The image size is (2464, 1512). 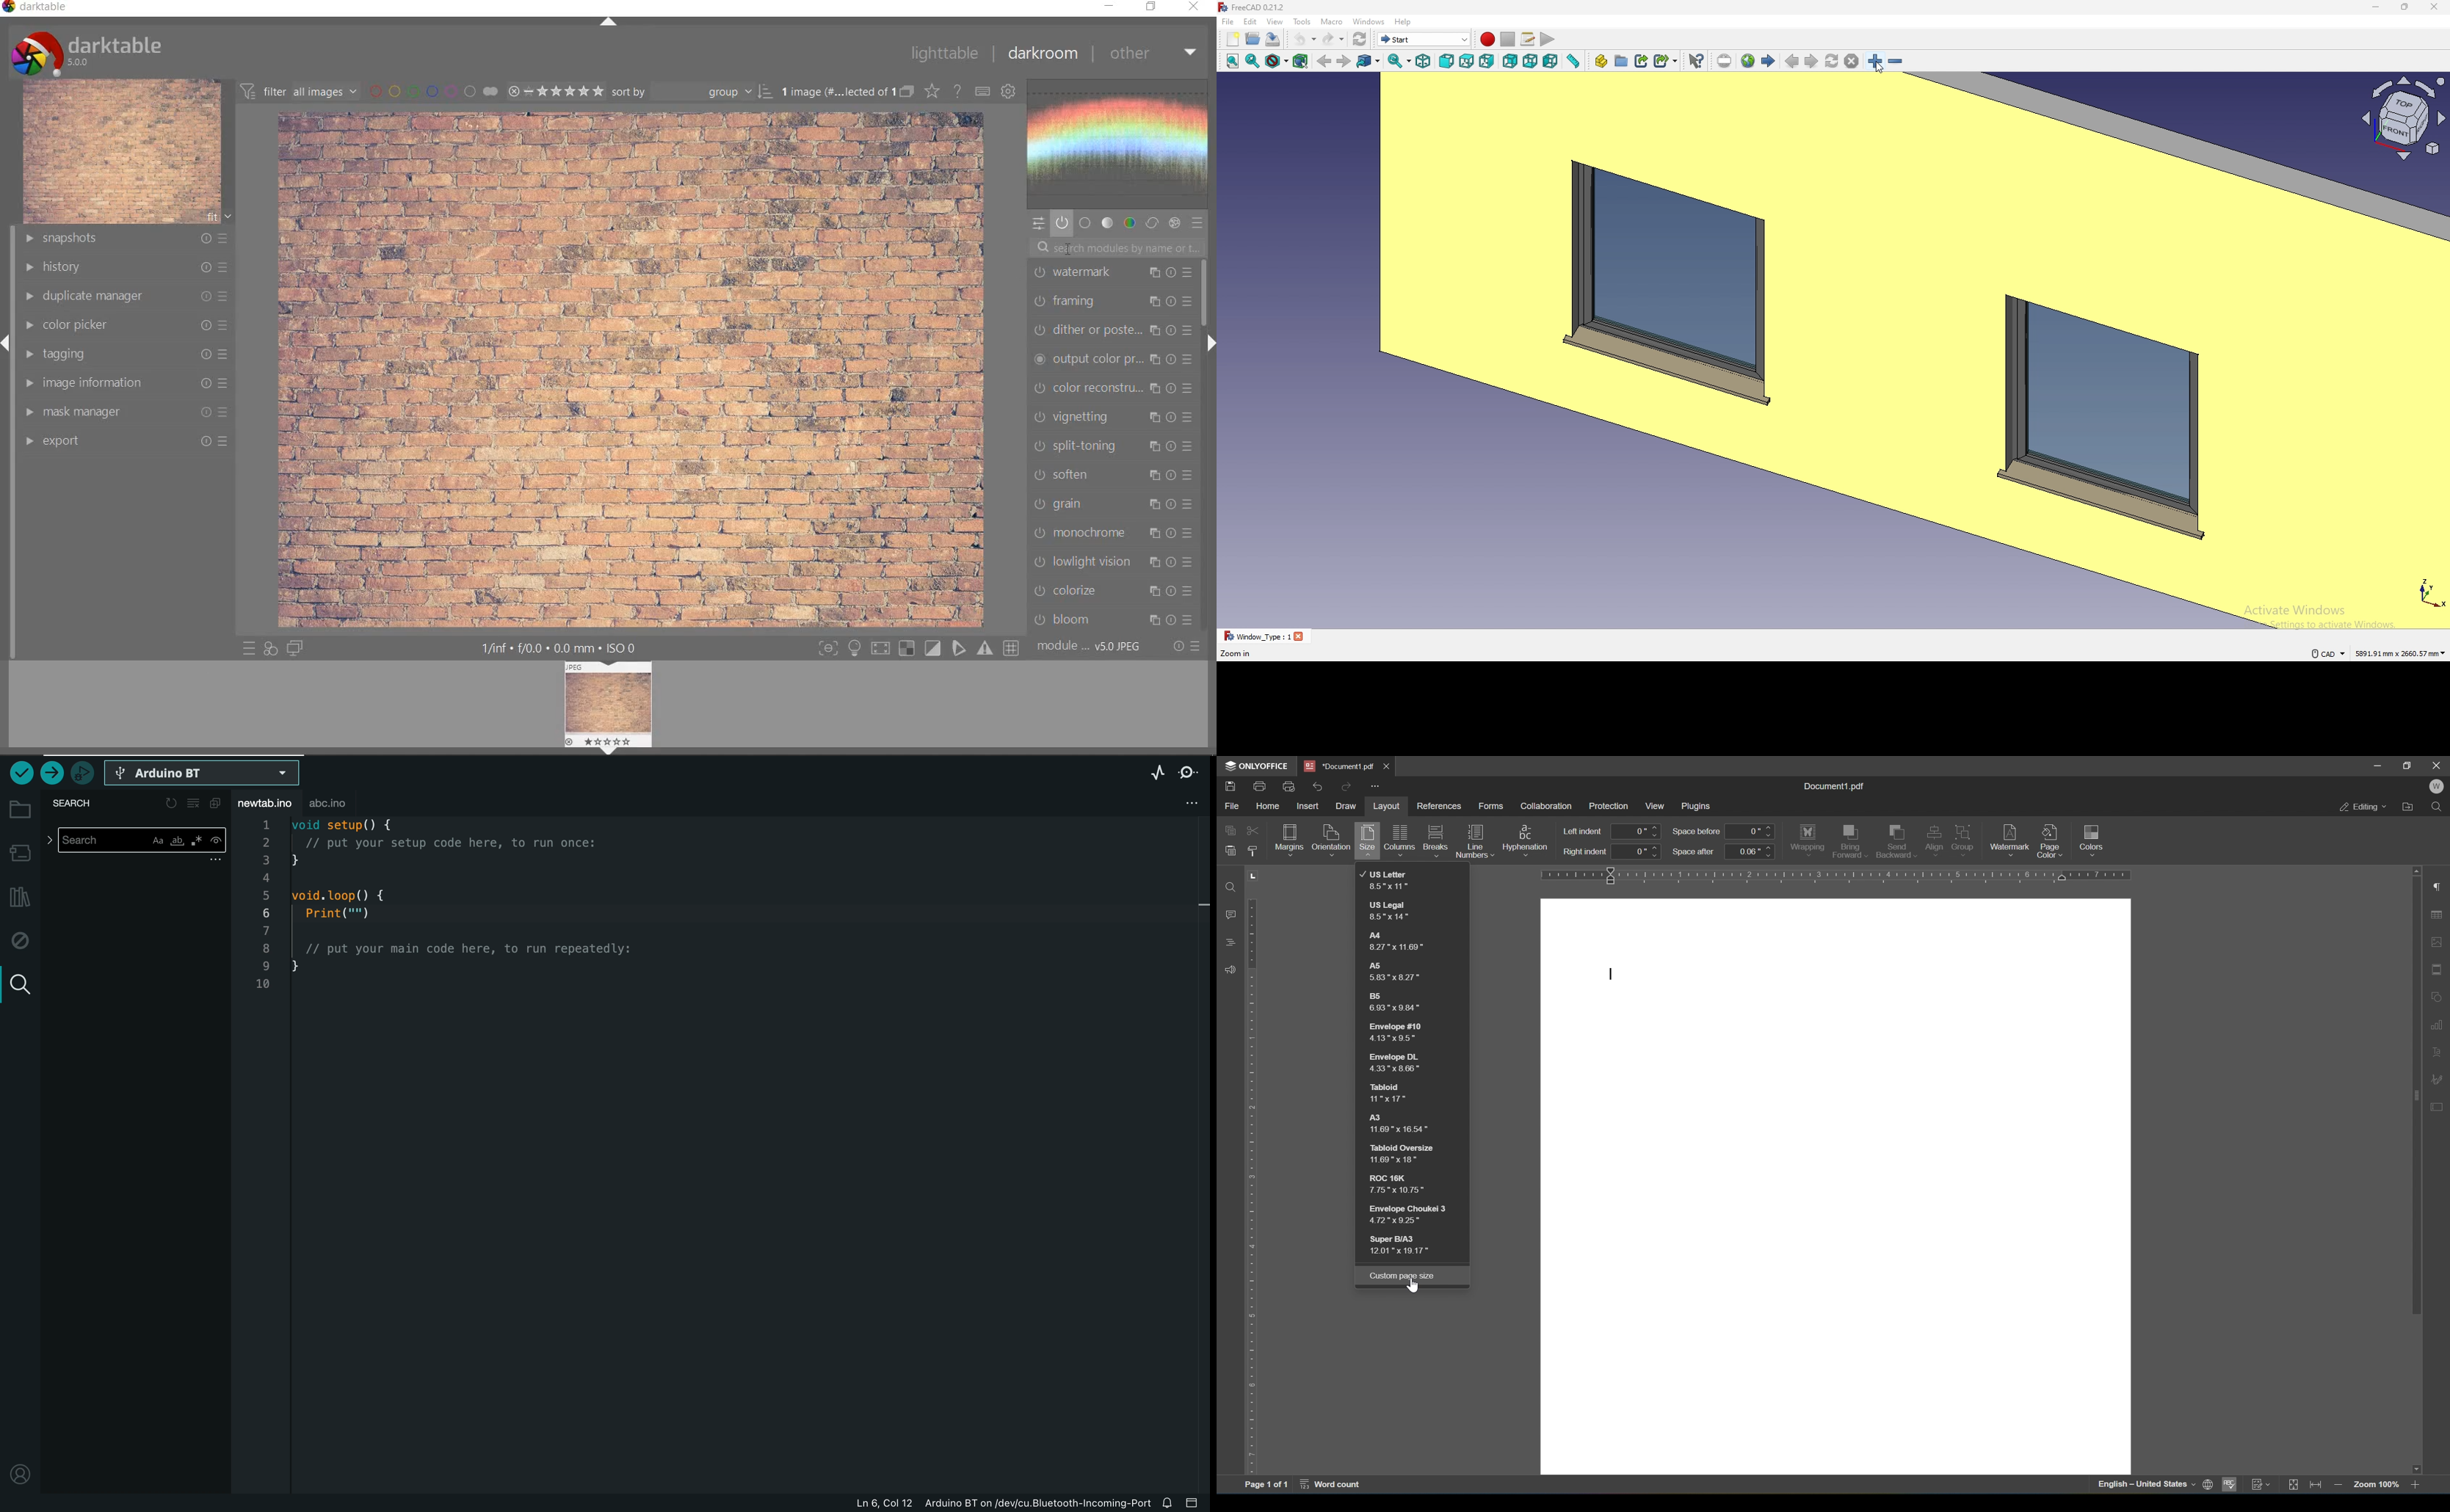 I want to click on workspace, so click(x=1784, y=350).